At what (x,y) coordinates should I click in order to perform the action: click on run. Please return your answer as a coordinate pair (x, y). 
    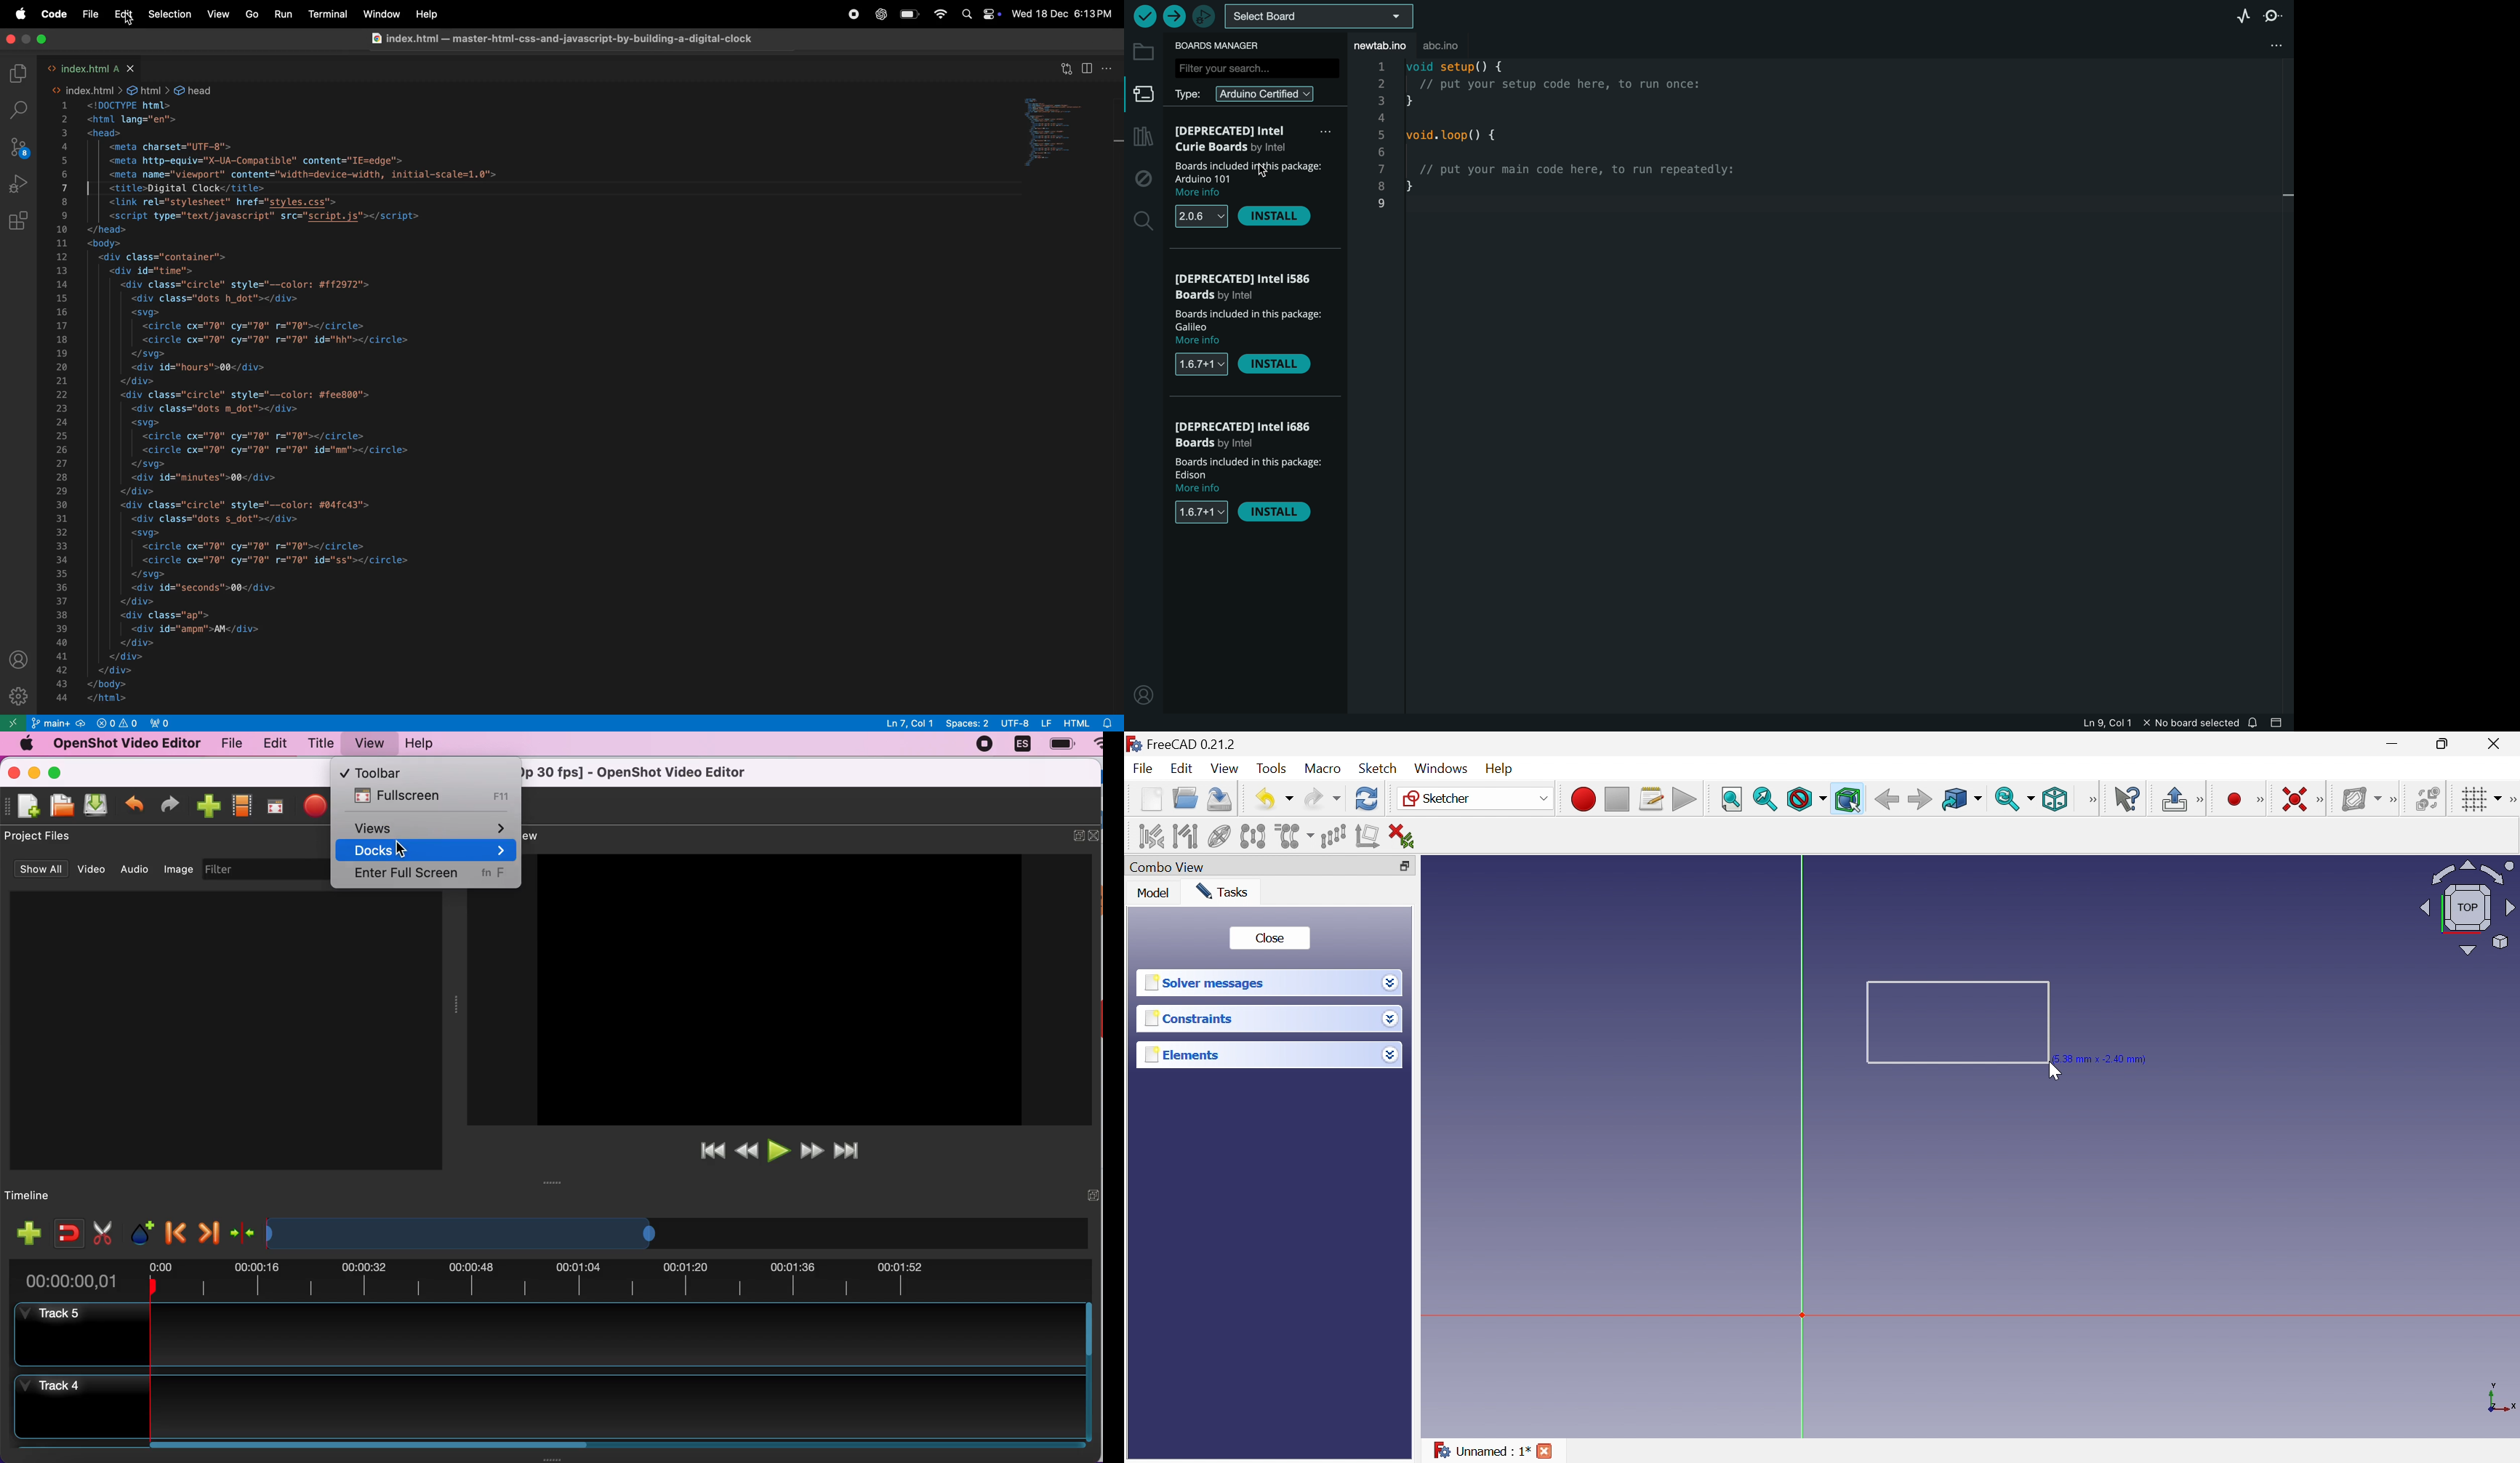
    Looking at the image, I should click on (283, 14).